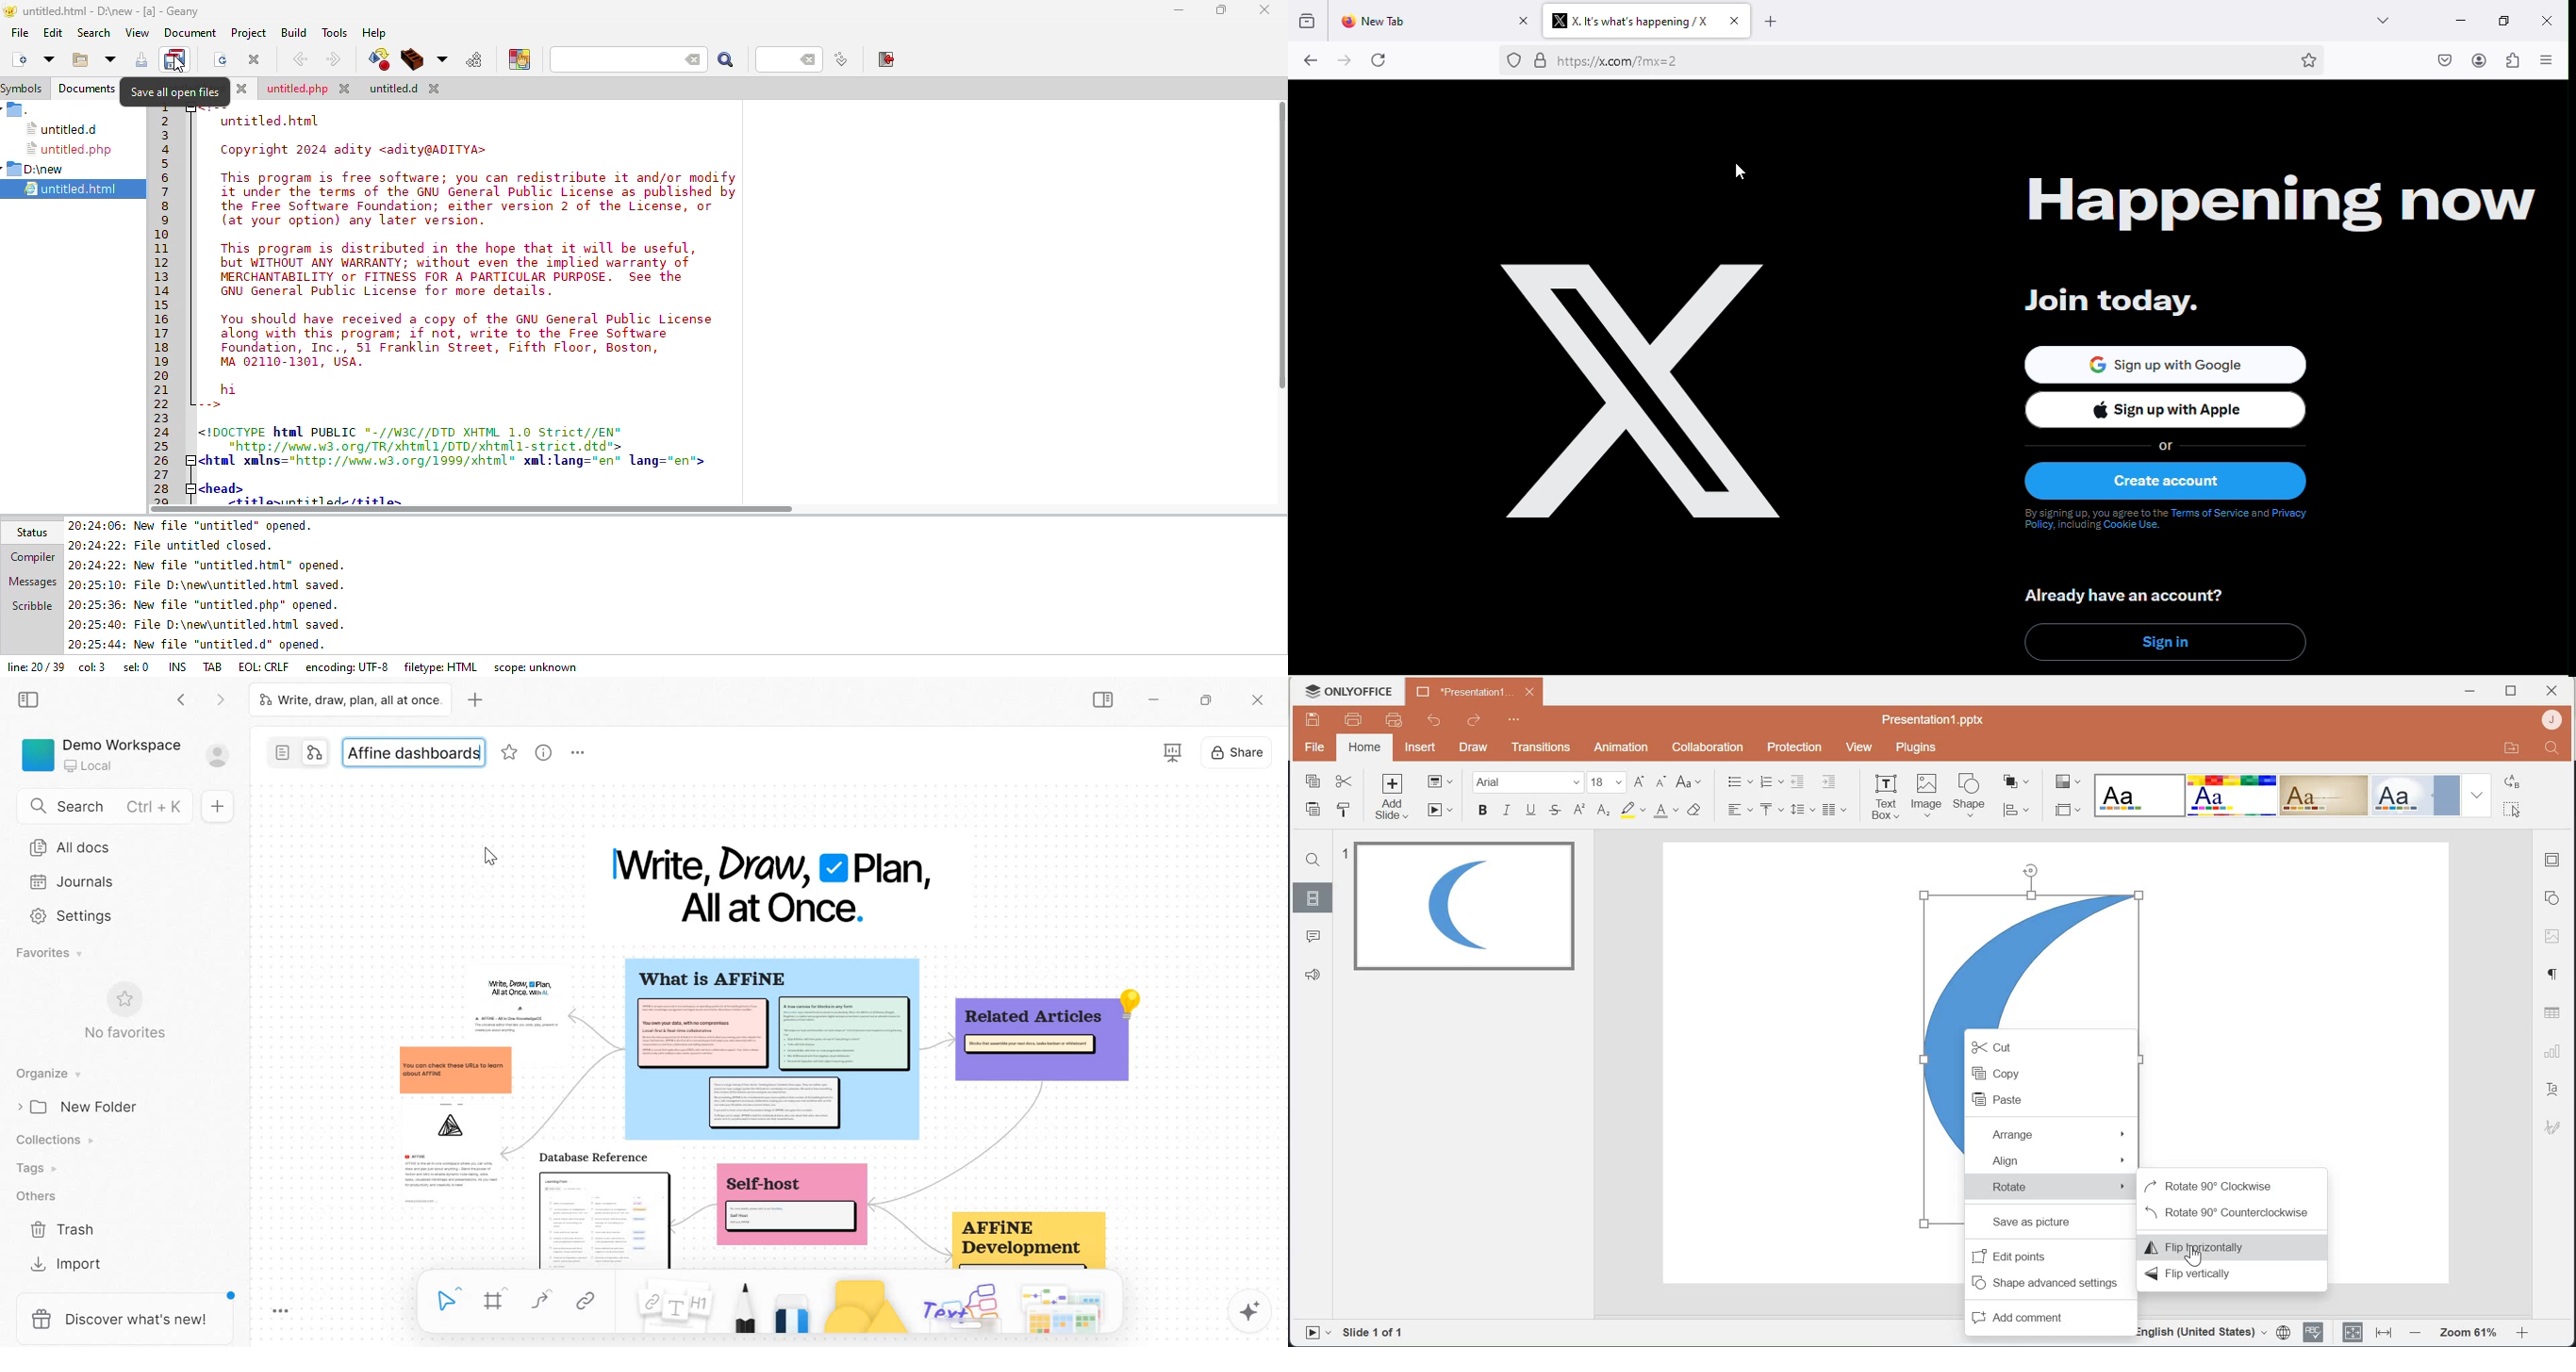 This screenshot has width=2576, height=1372. What do you see at coordinates (1314, 859) in the screenshot?
I see `Search` at bounding box center [1314, 859].